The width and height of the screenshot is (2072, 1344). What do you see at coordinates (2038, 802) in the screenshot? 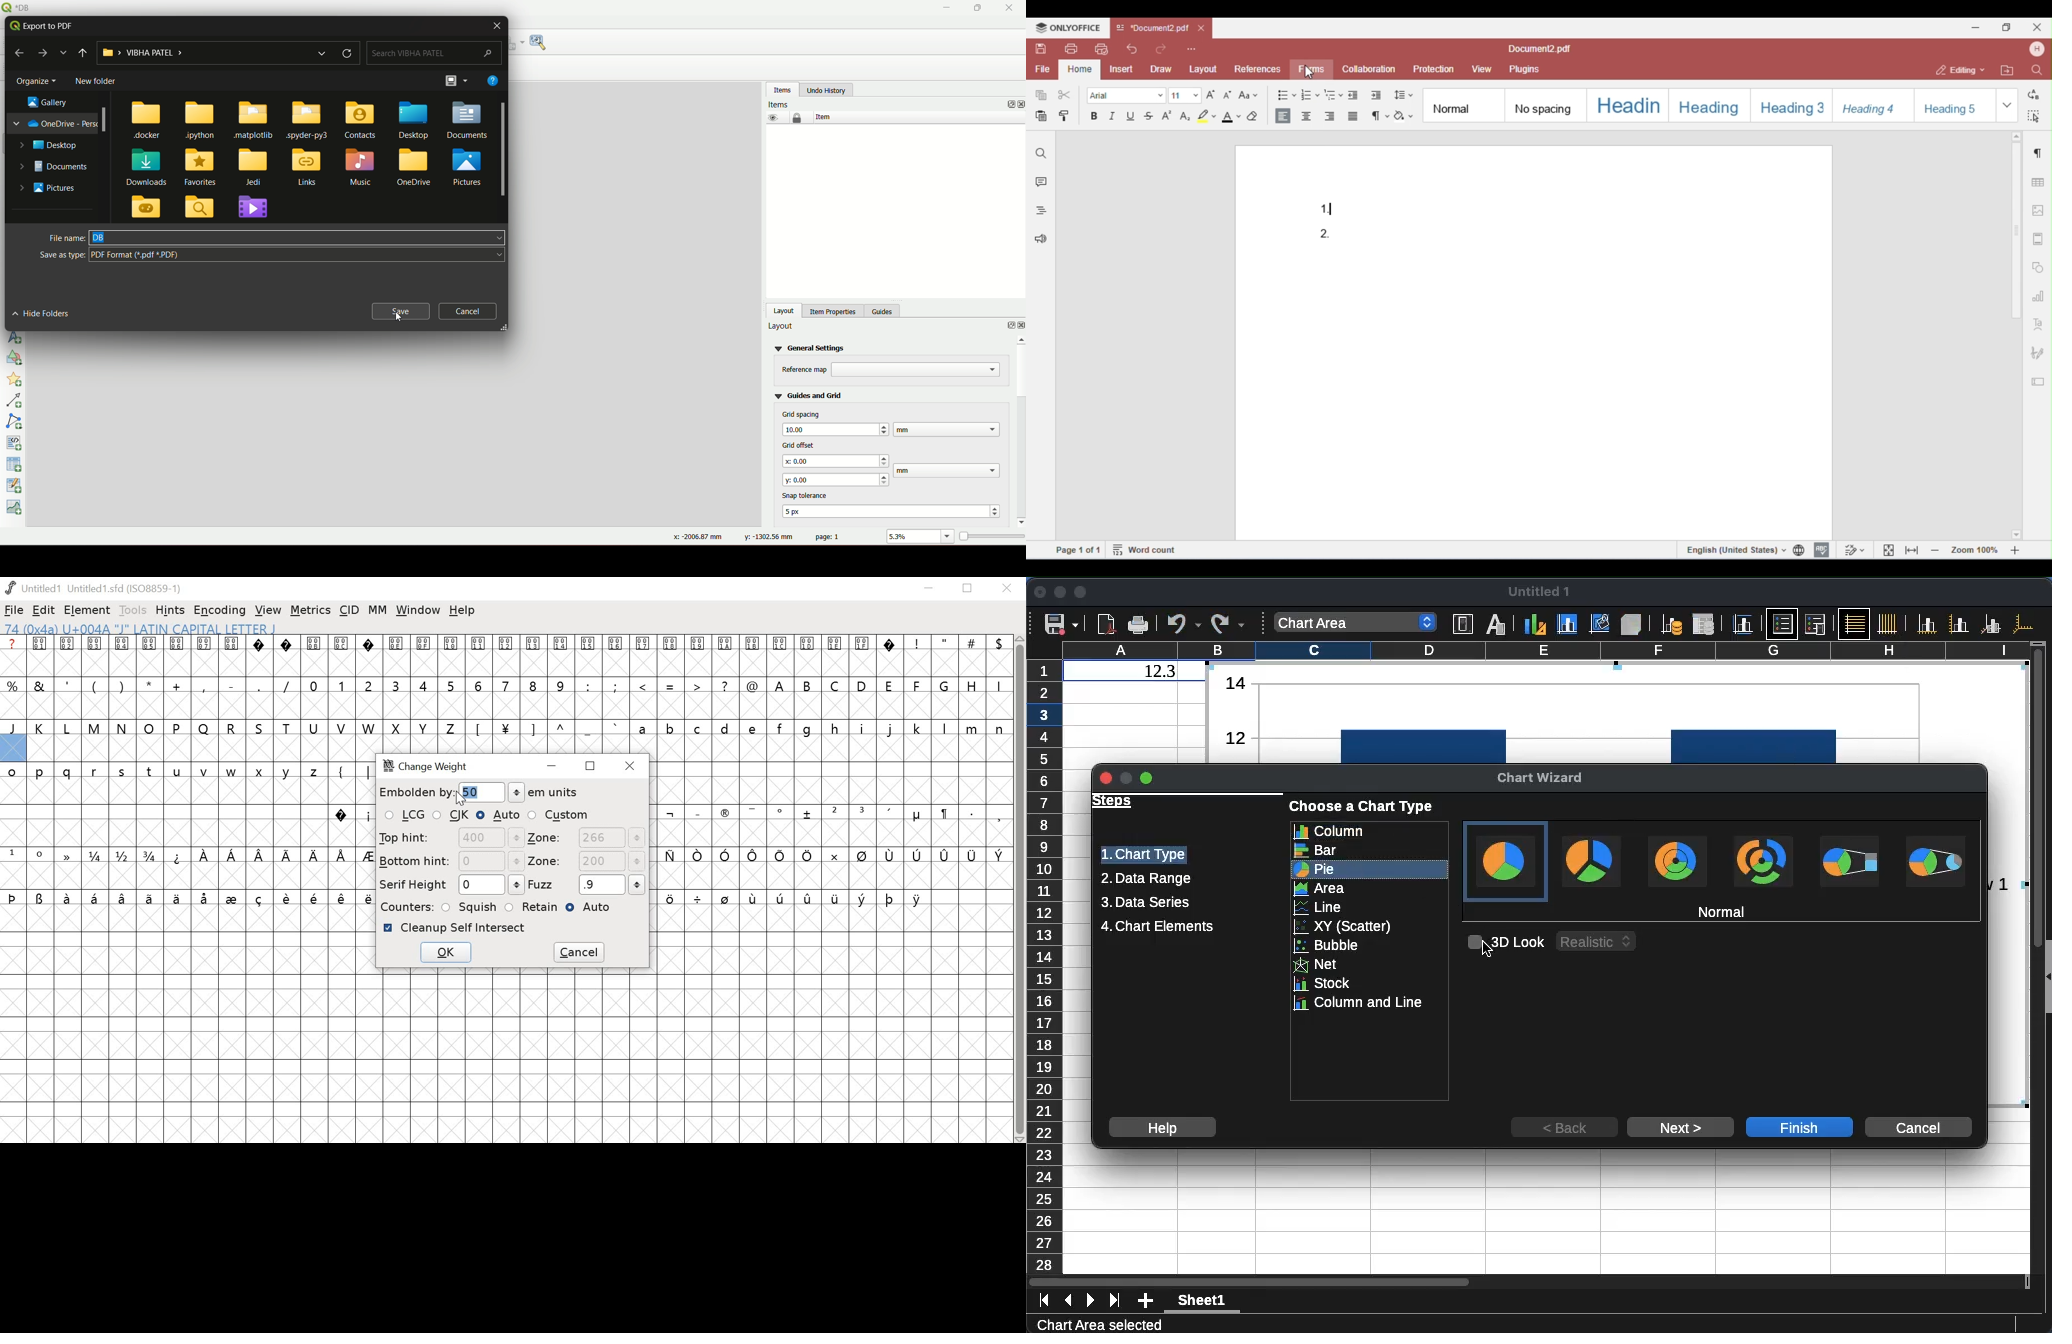
I see `Vertical slide bar` at bounding box center [2038, 802].